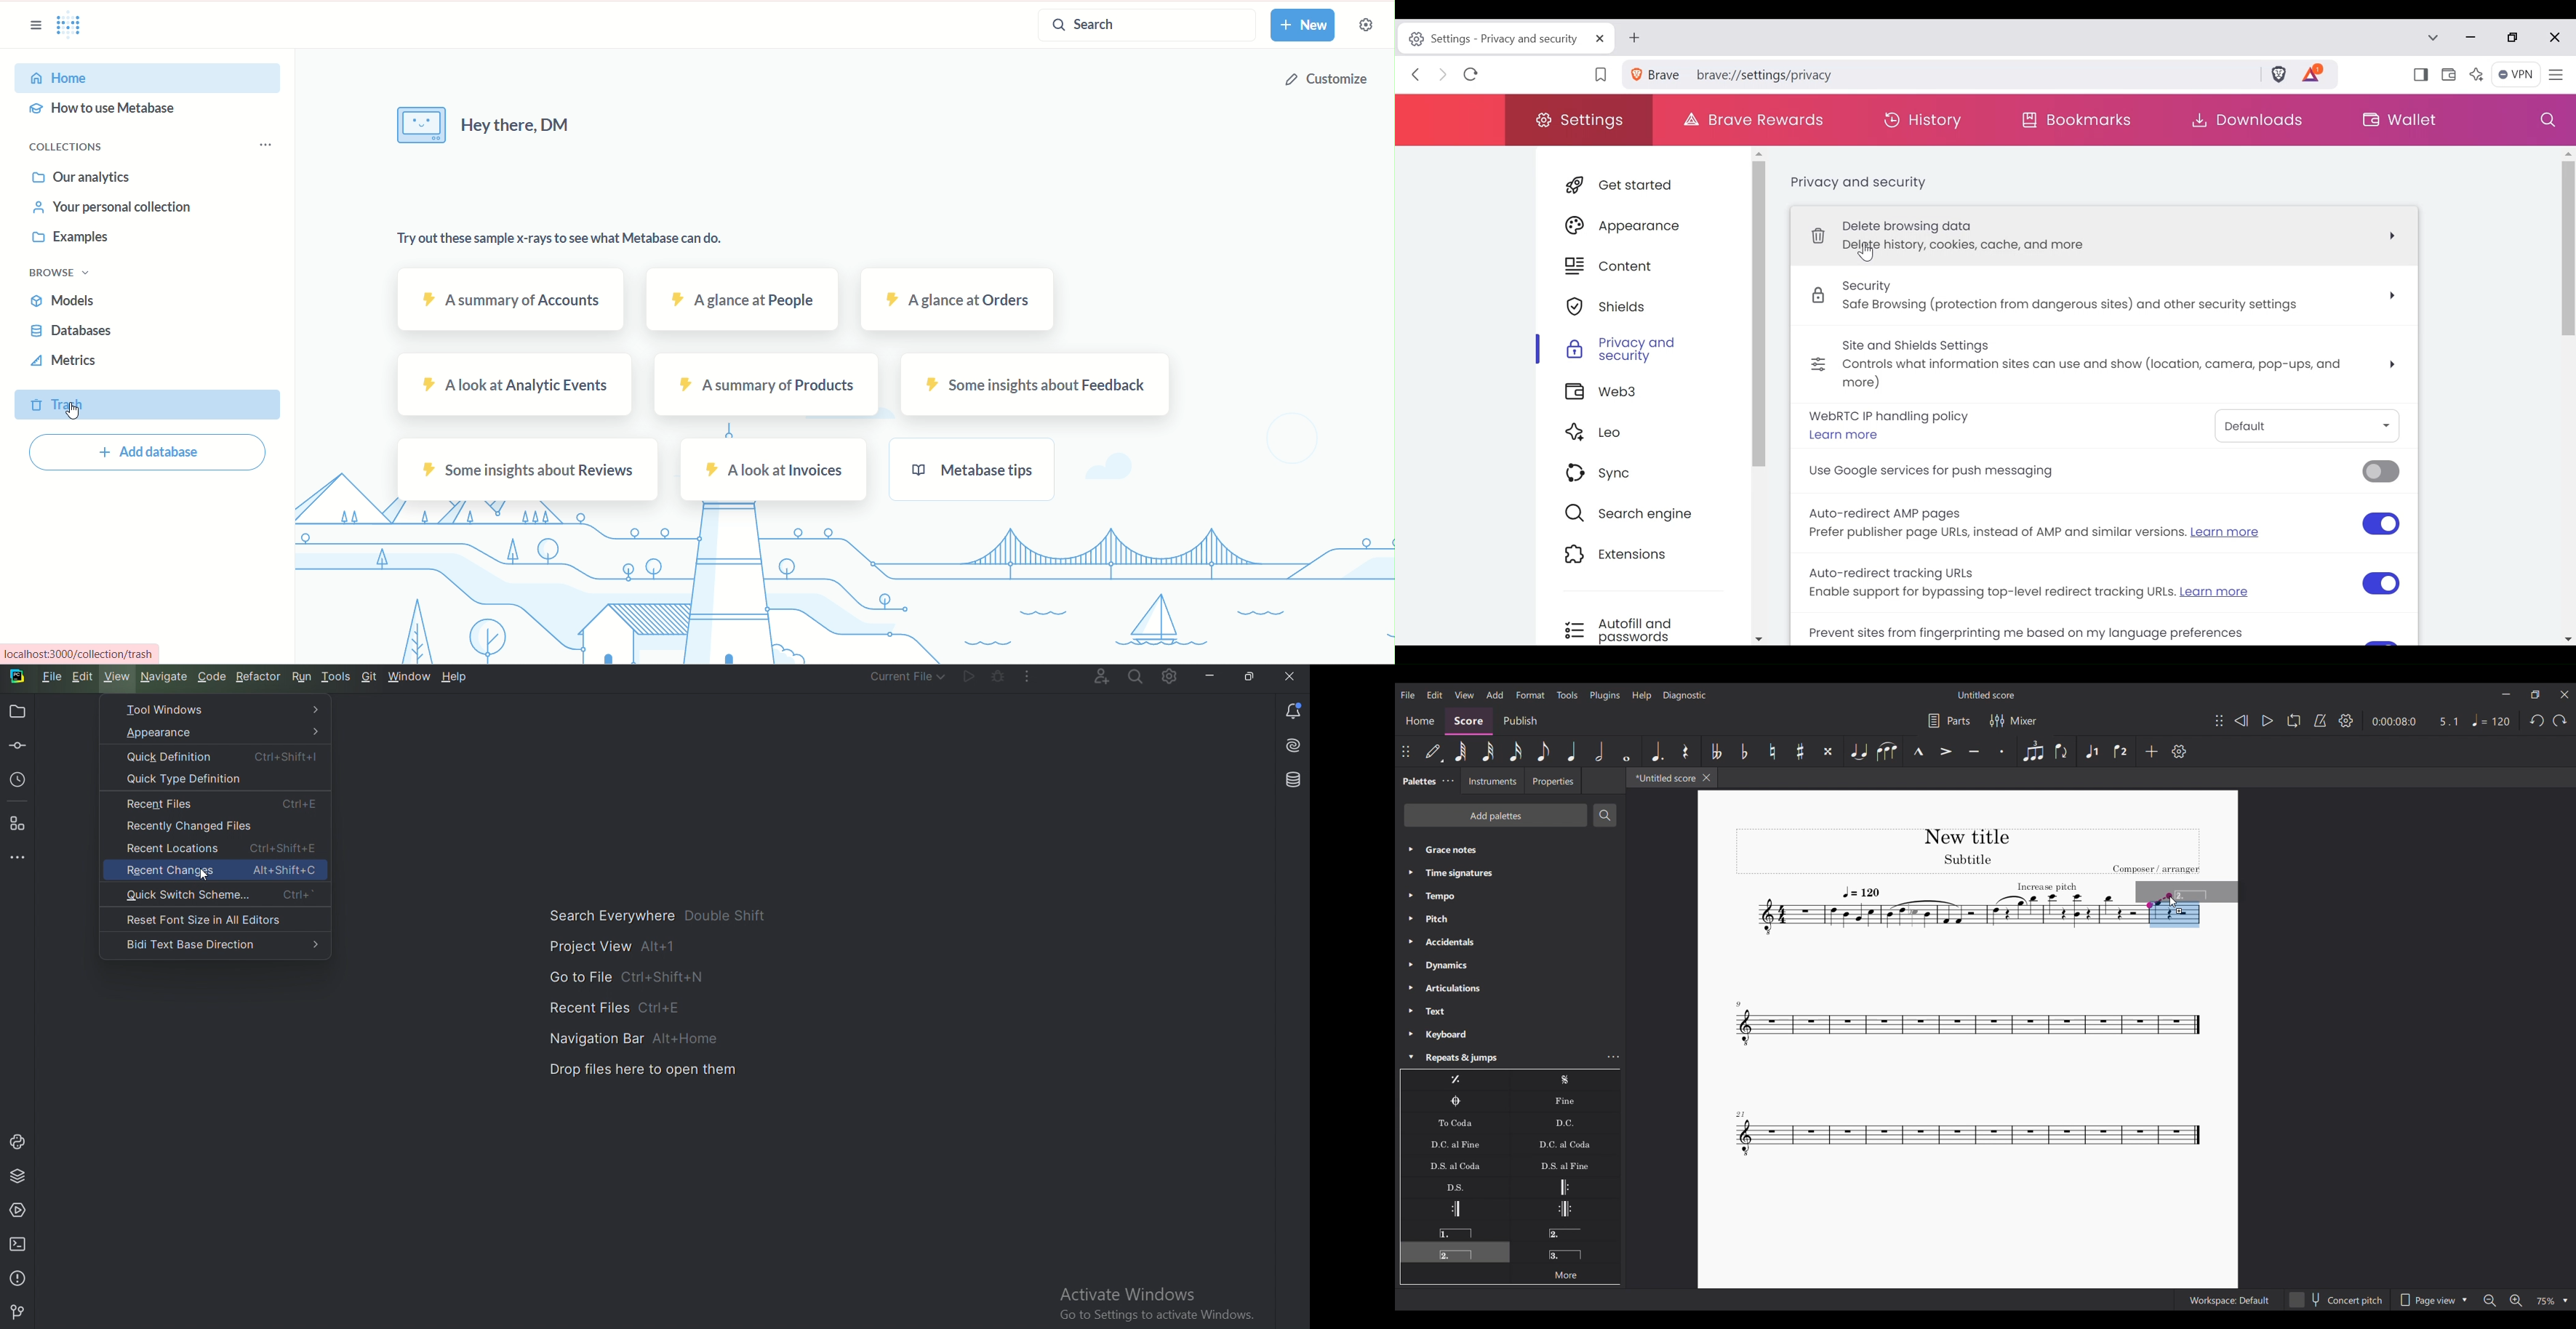  What do you see at coordinates (1642, 696) in the screenshot?
I see `Help menu` at bounding box center [1642, 696].